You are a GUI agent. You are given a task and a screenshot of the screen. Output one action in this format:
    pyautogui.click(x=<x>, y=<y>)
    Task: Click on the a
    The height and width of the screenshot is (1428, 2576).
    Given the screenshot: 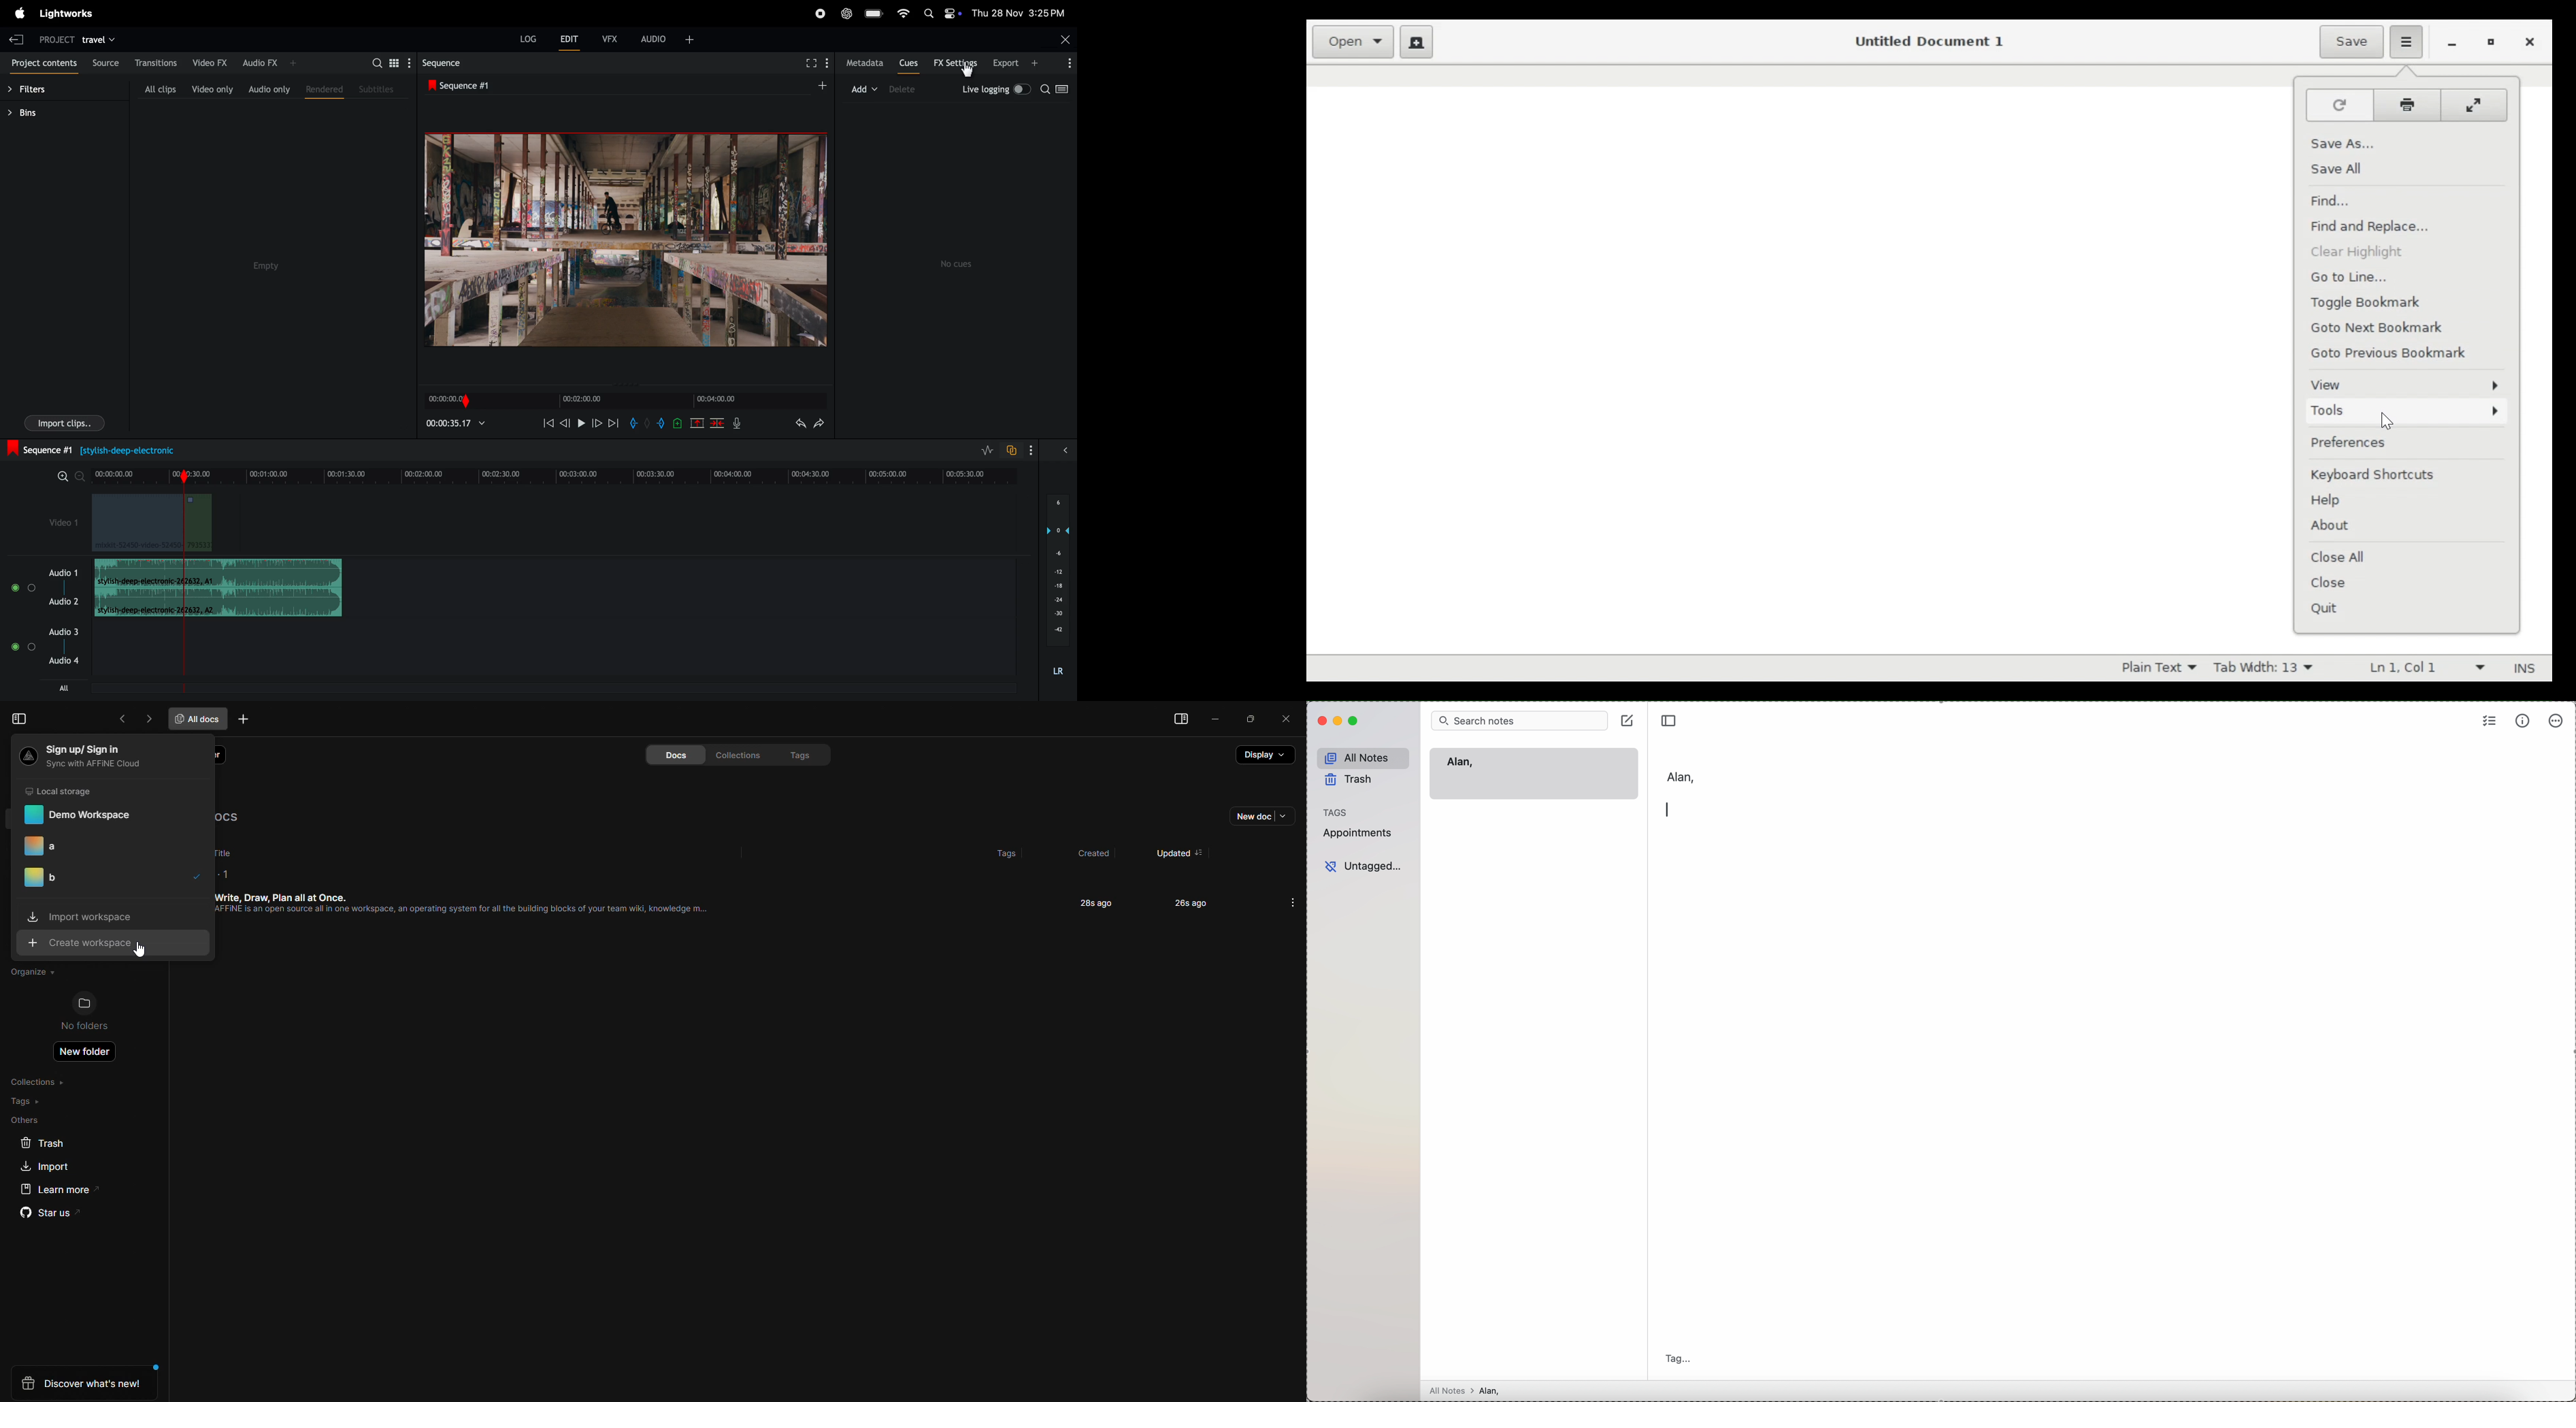 What is the action you would take?
    pyautogui.click(x=54, y=846)
    